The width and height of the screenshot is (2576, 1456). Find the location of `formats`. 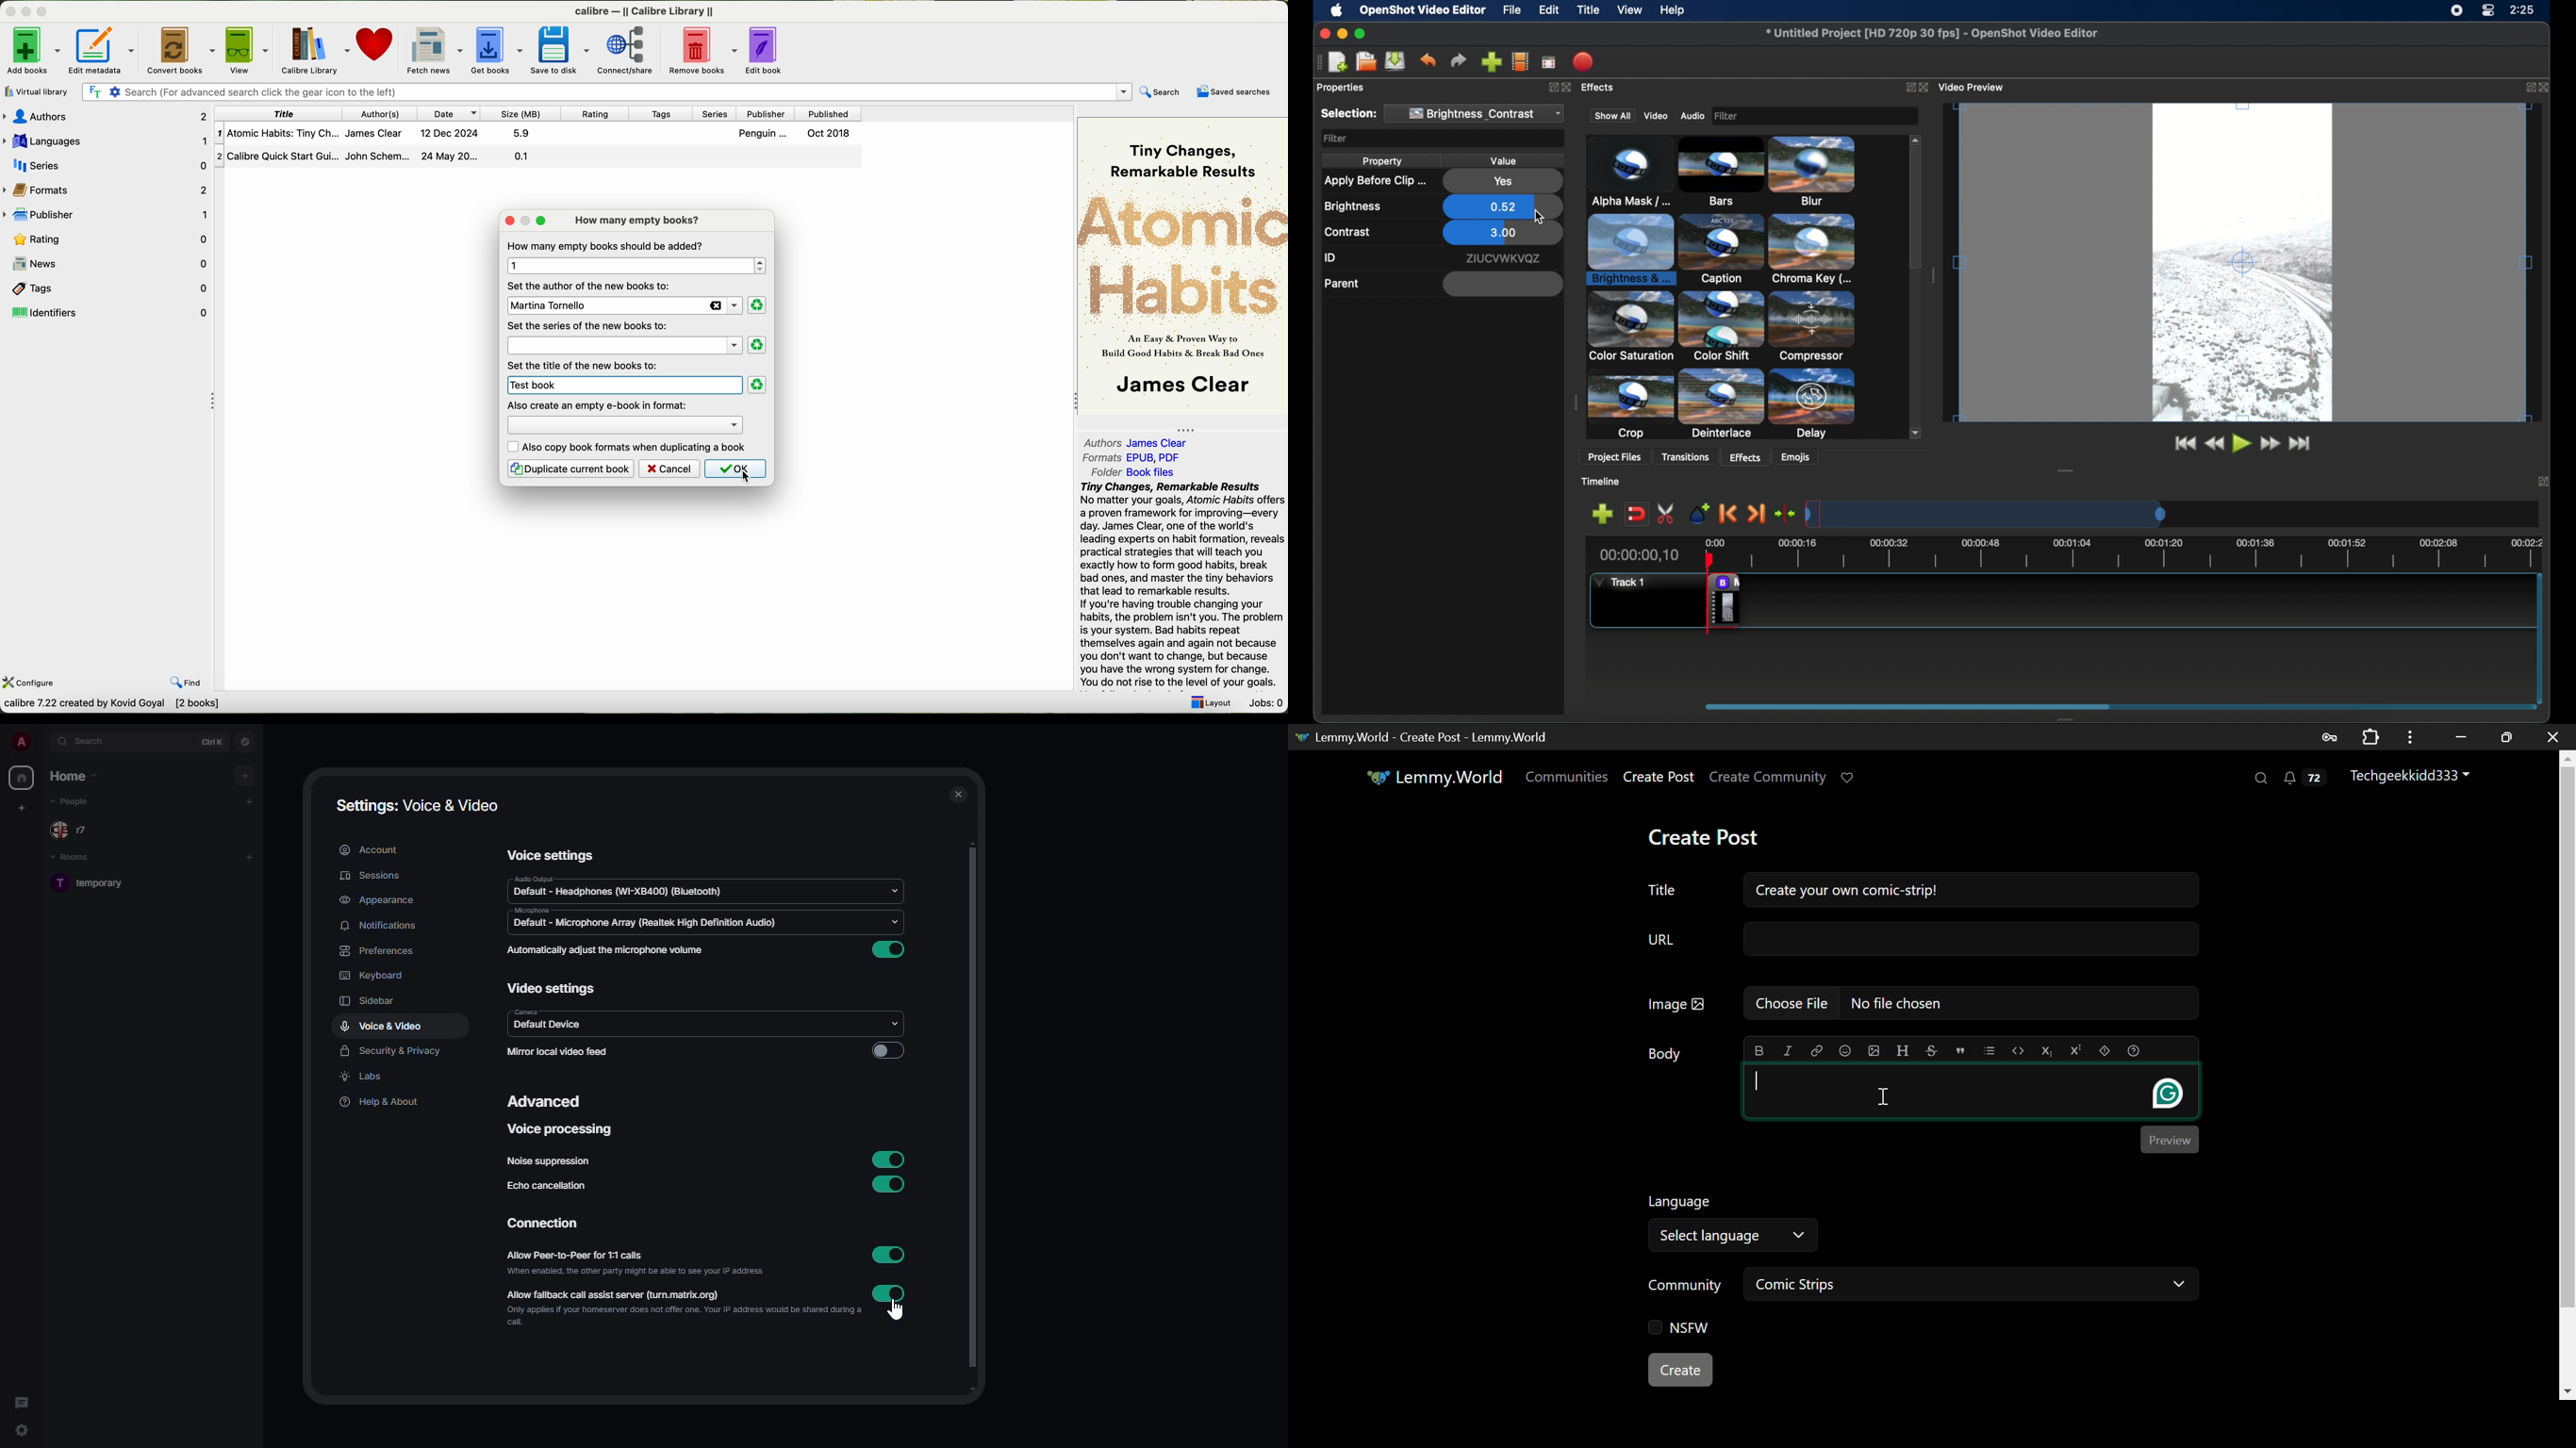

formats is located at coordinates (1132, 458).